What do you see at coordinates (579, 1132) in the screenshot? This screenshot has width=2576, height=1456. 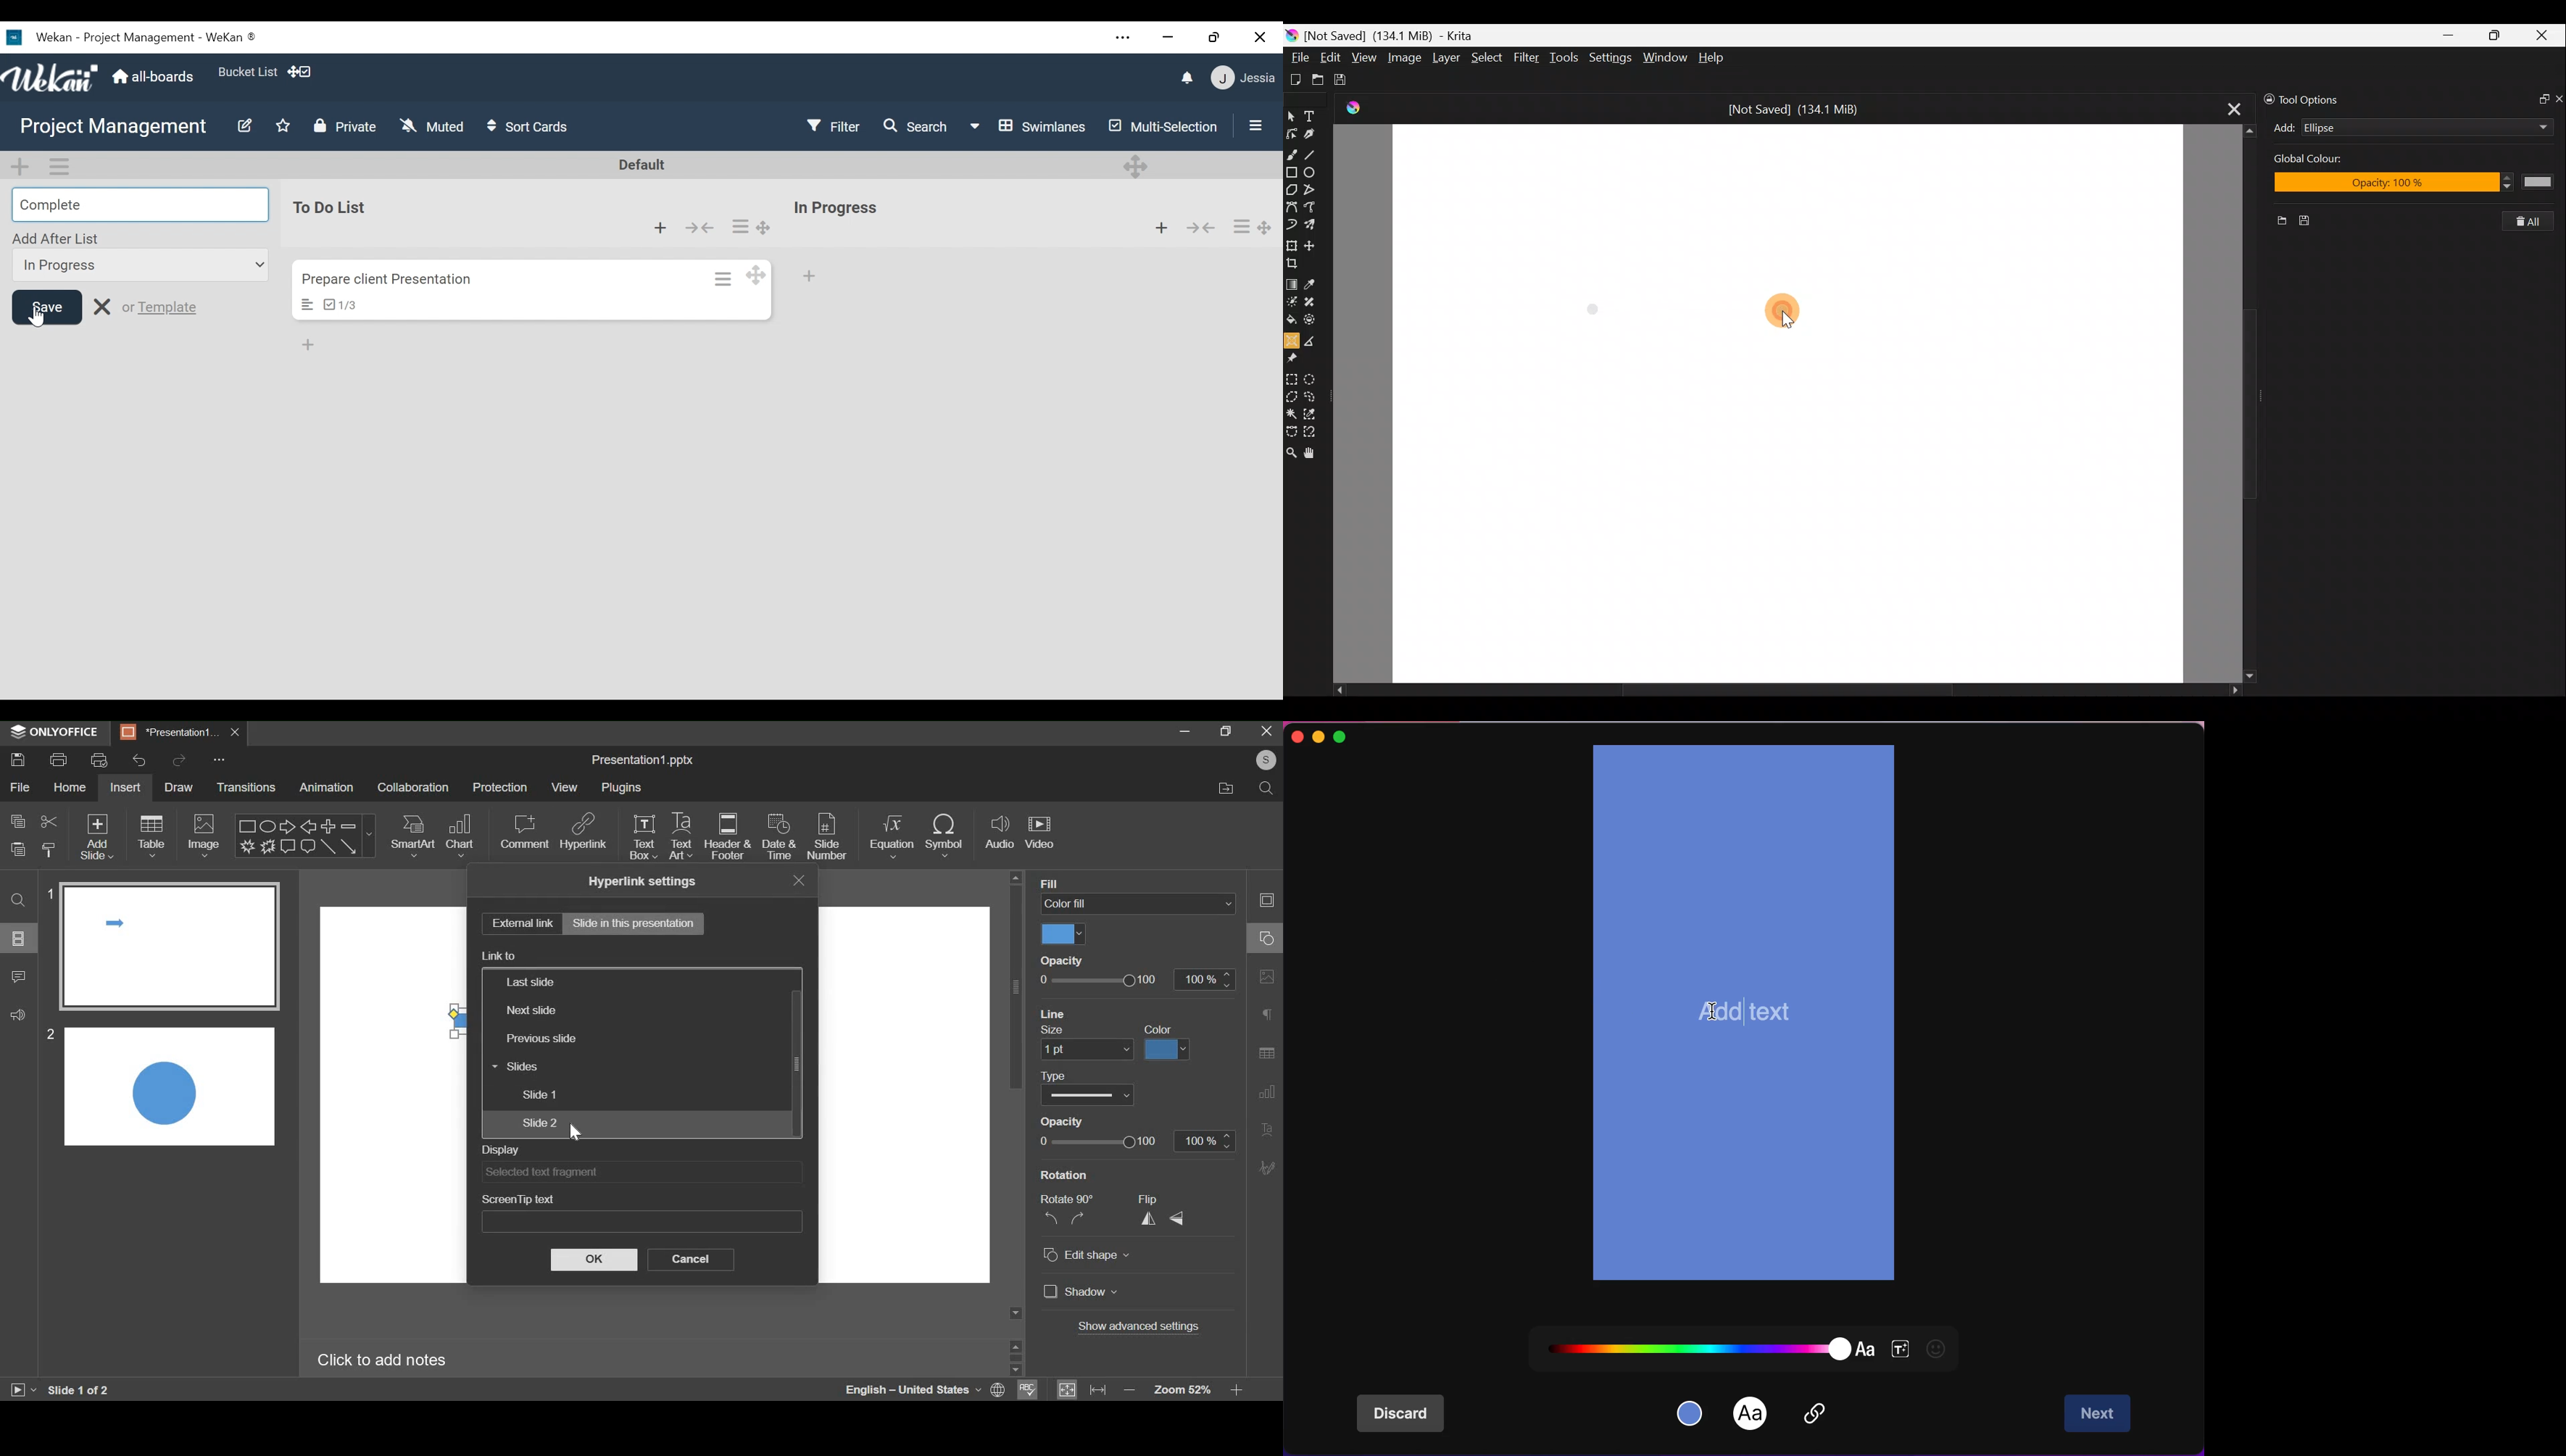 I see `cursor` at bounding box center [579, 1132].